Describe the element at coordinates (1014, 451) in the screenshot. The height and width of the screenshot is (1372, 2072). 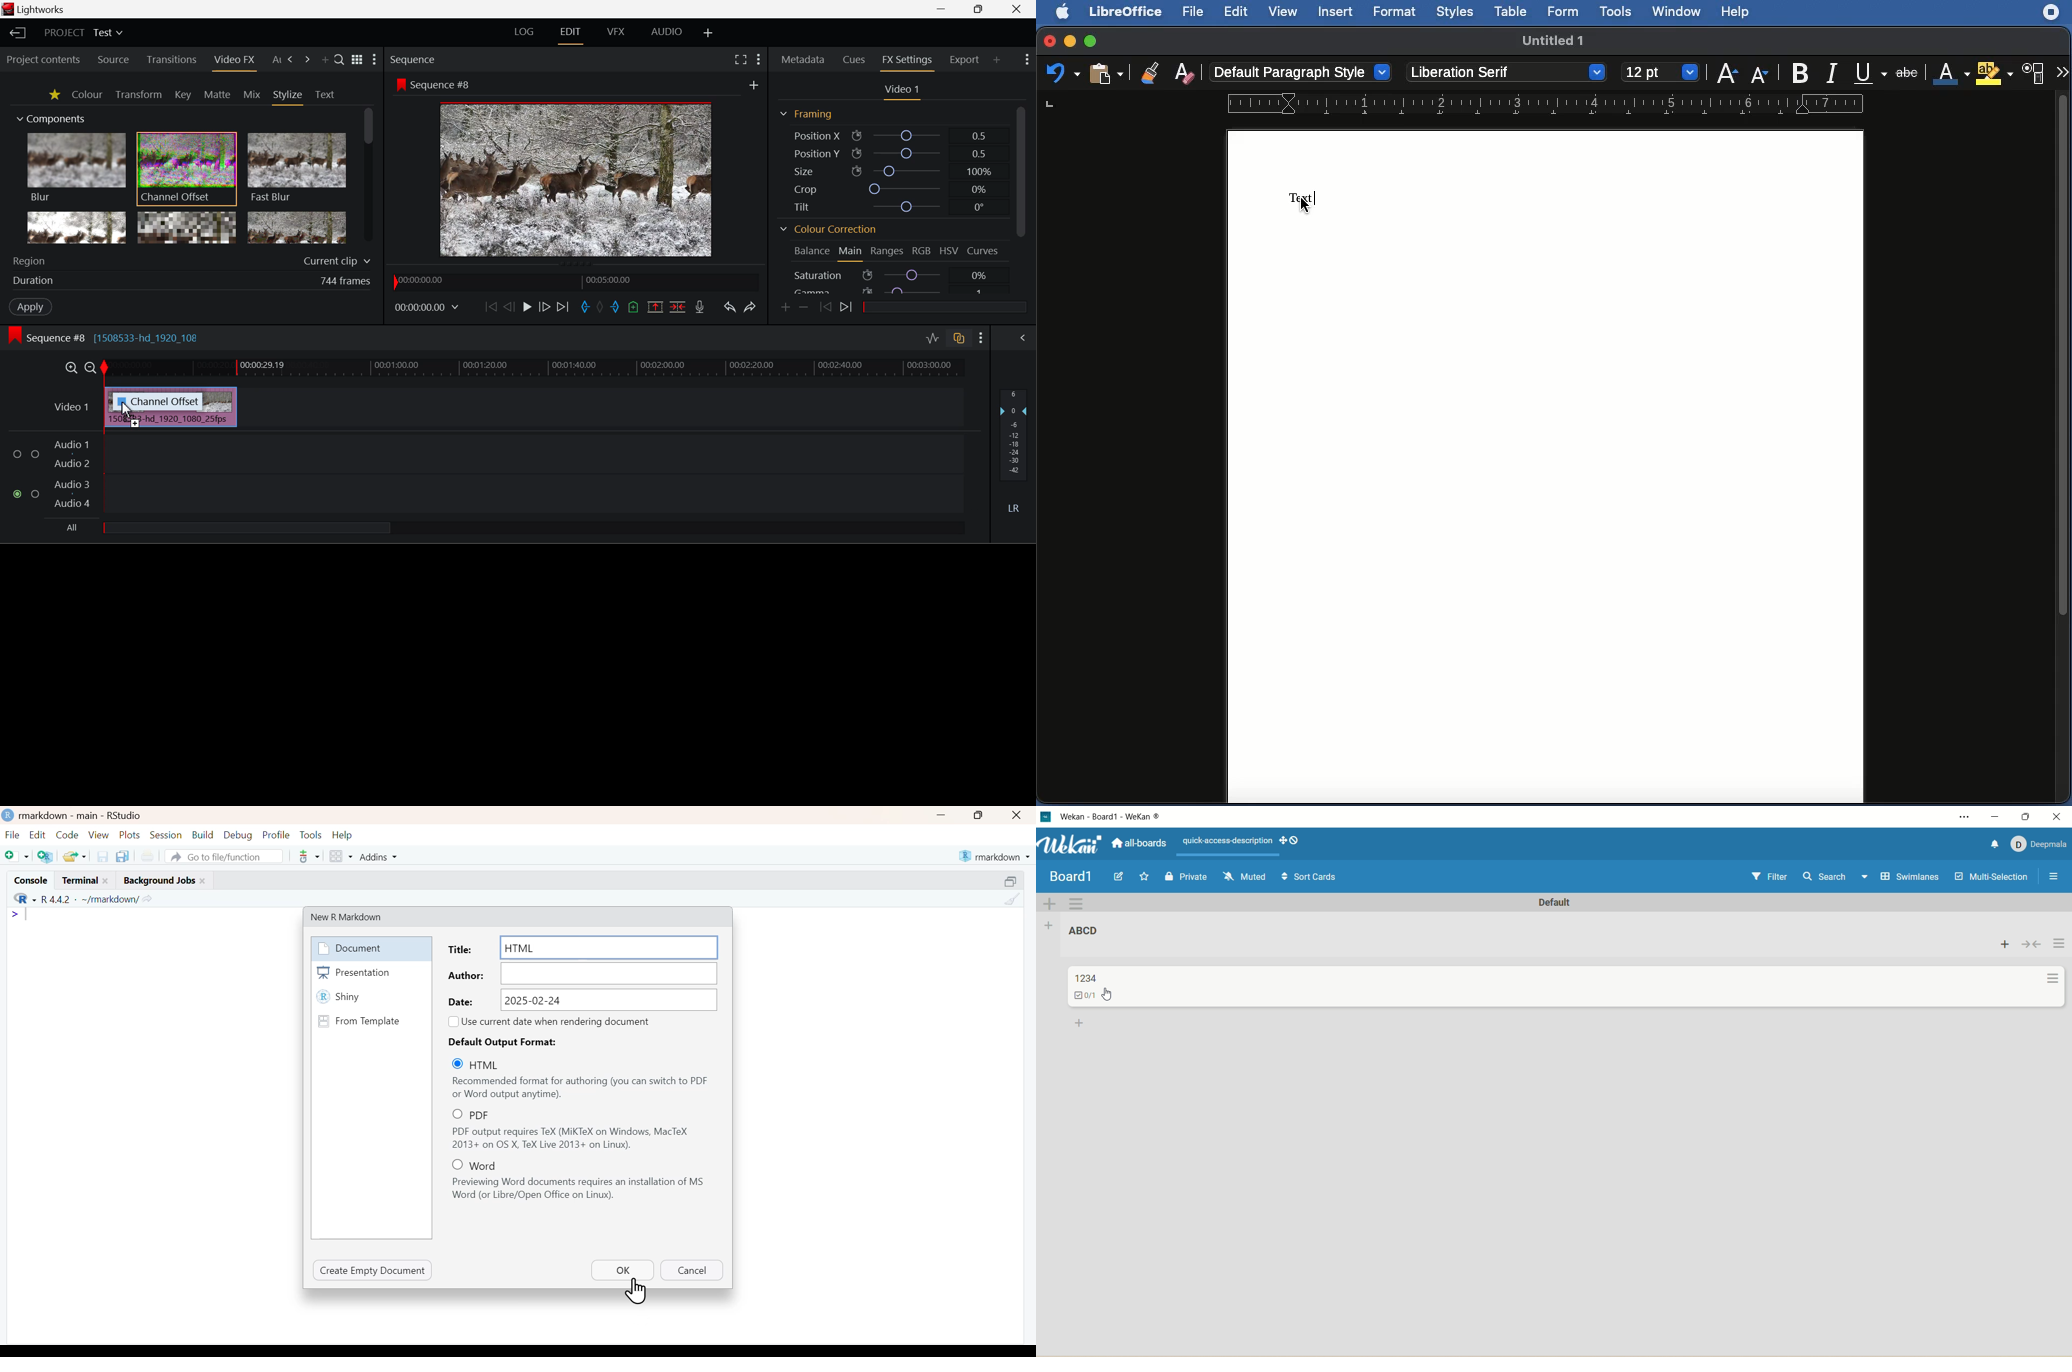
I see `Decibel Level` at that location.